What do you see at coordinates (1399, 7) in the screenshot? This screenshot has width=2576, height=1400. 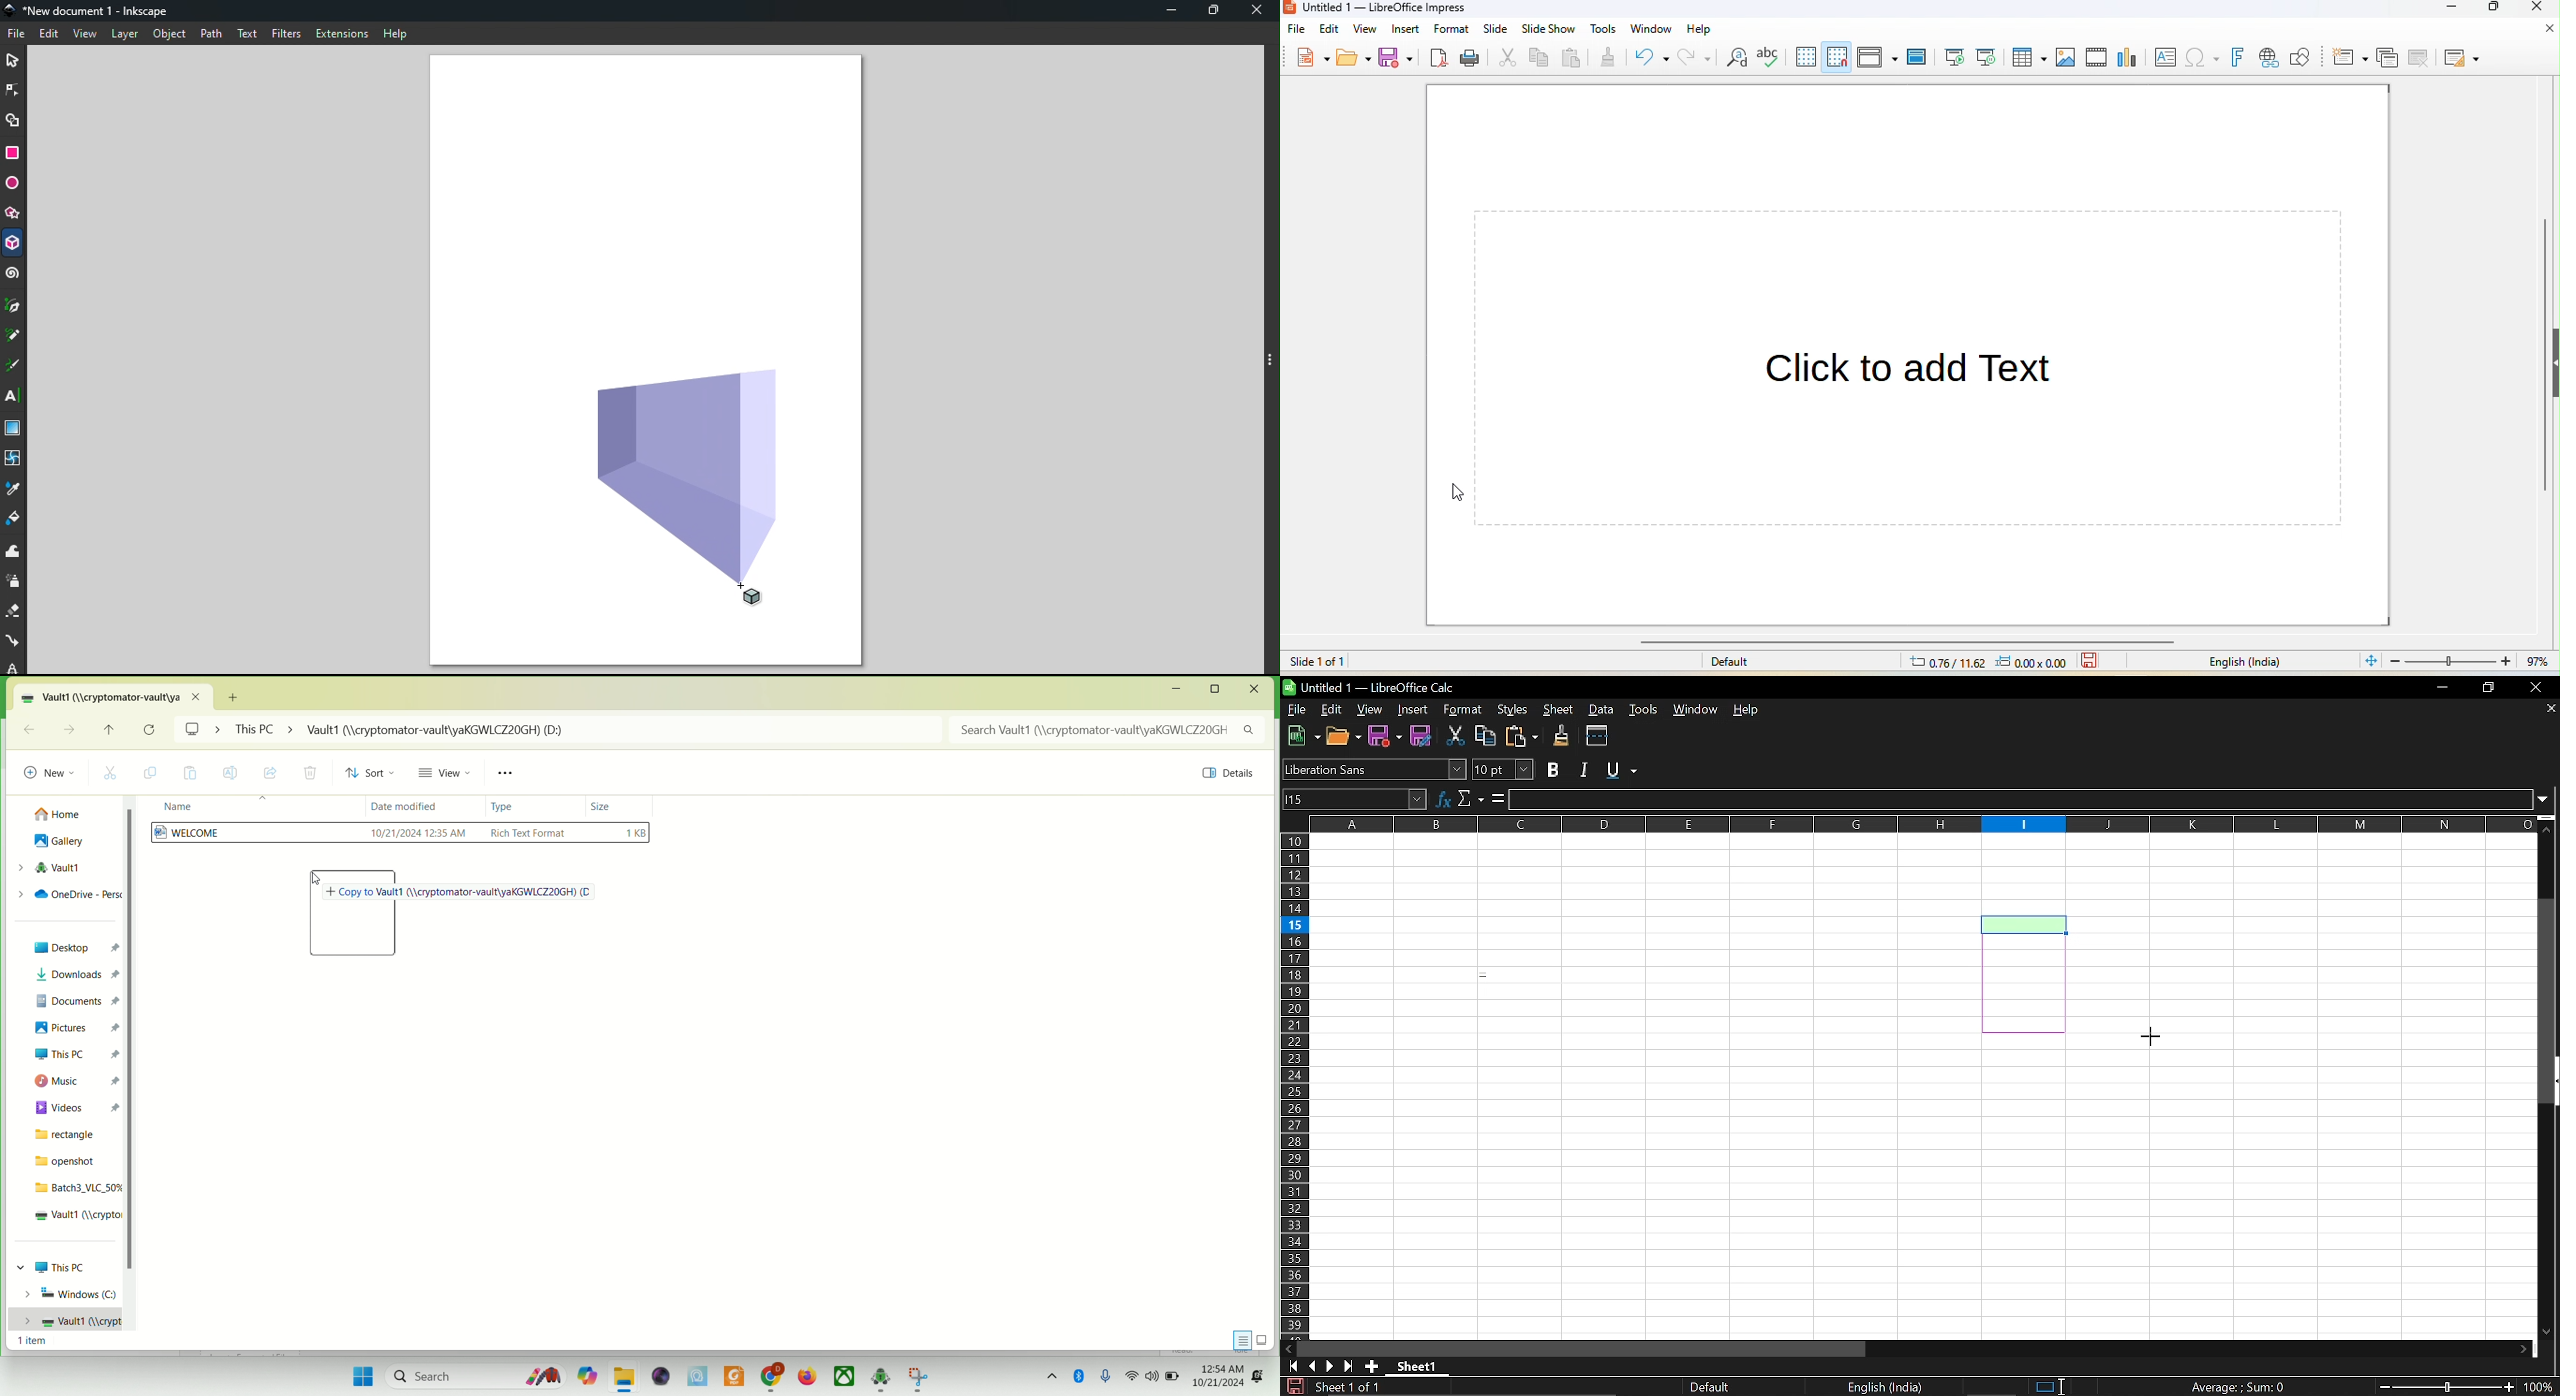 I see `untitled 1- libreoffice impress` at bounding box center [1399, 7].